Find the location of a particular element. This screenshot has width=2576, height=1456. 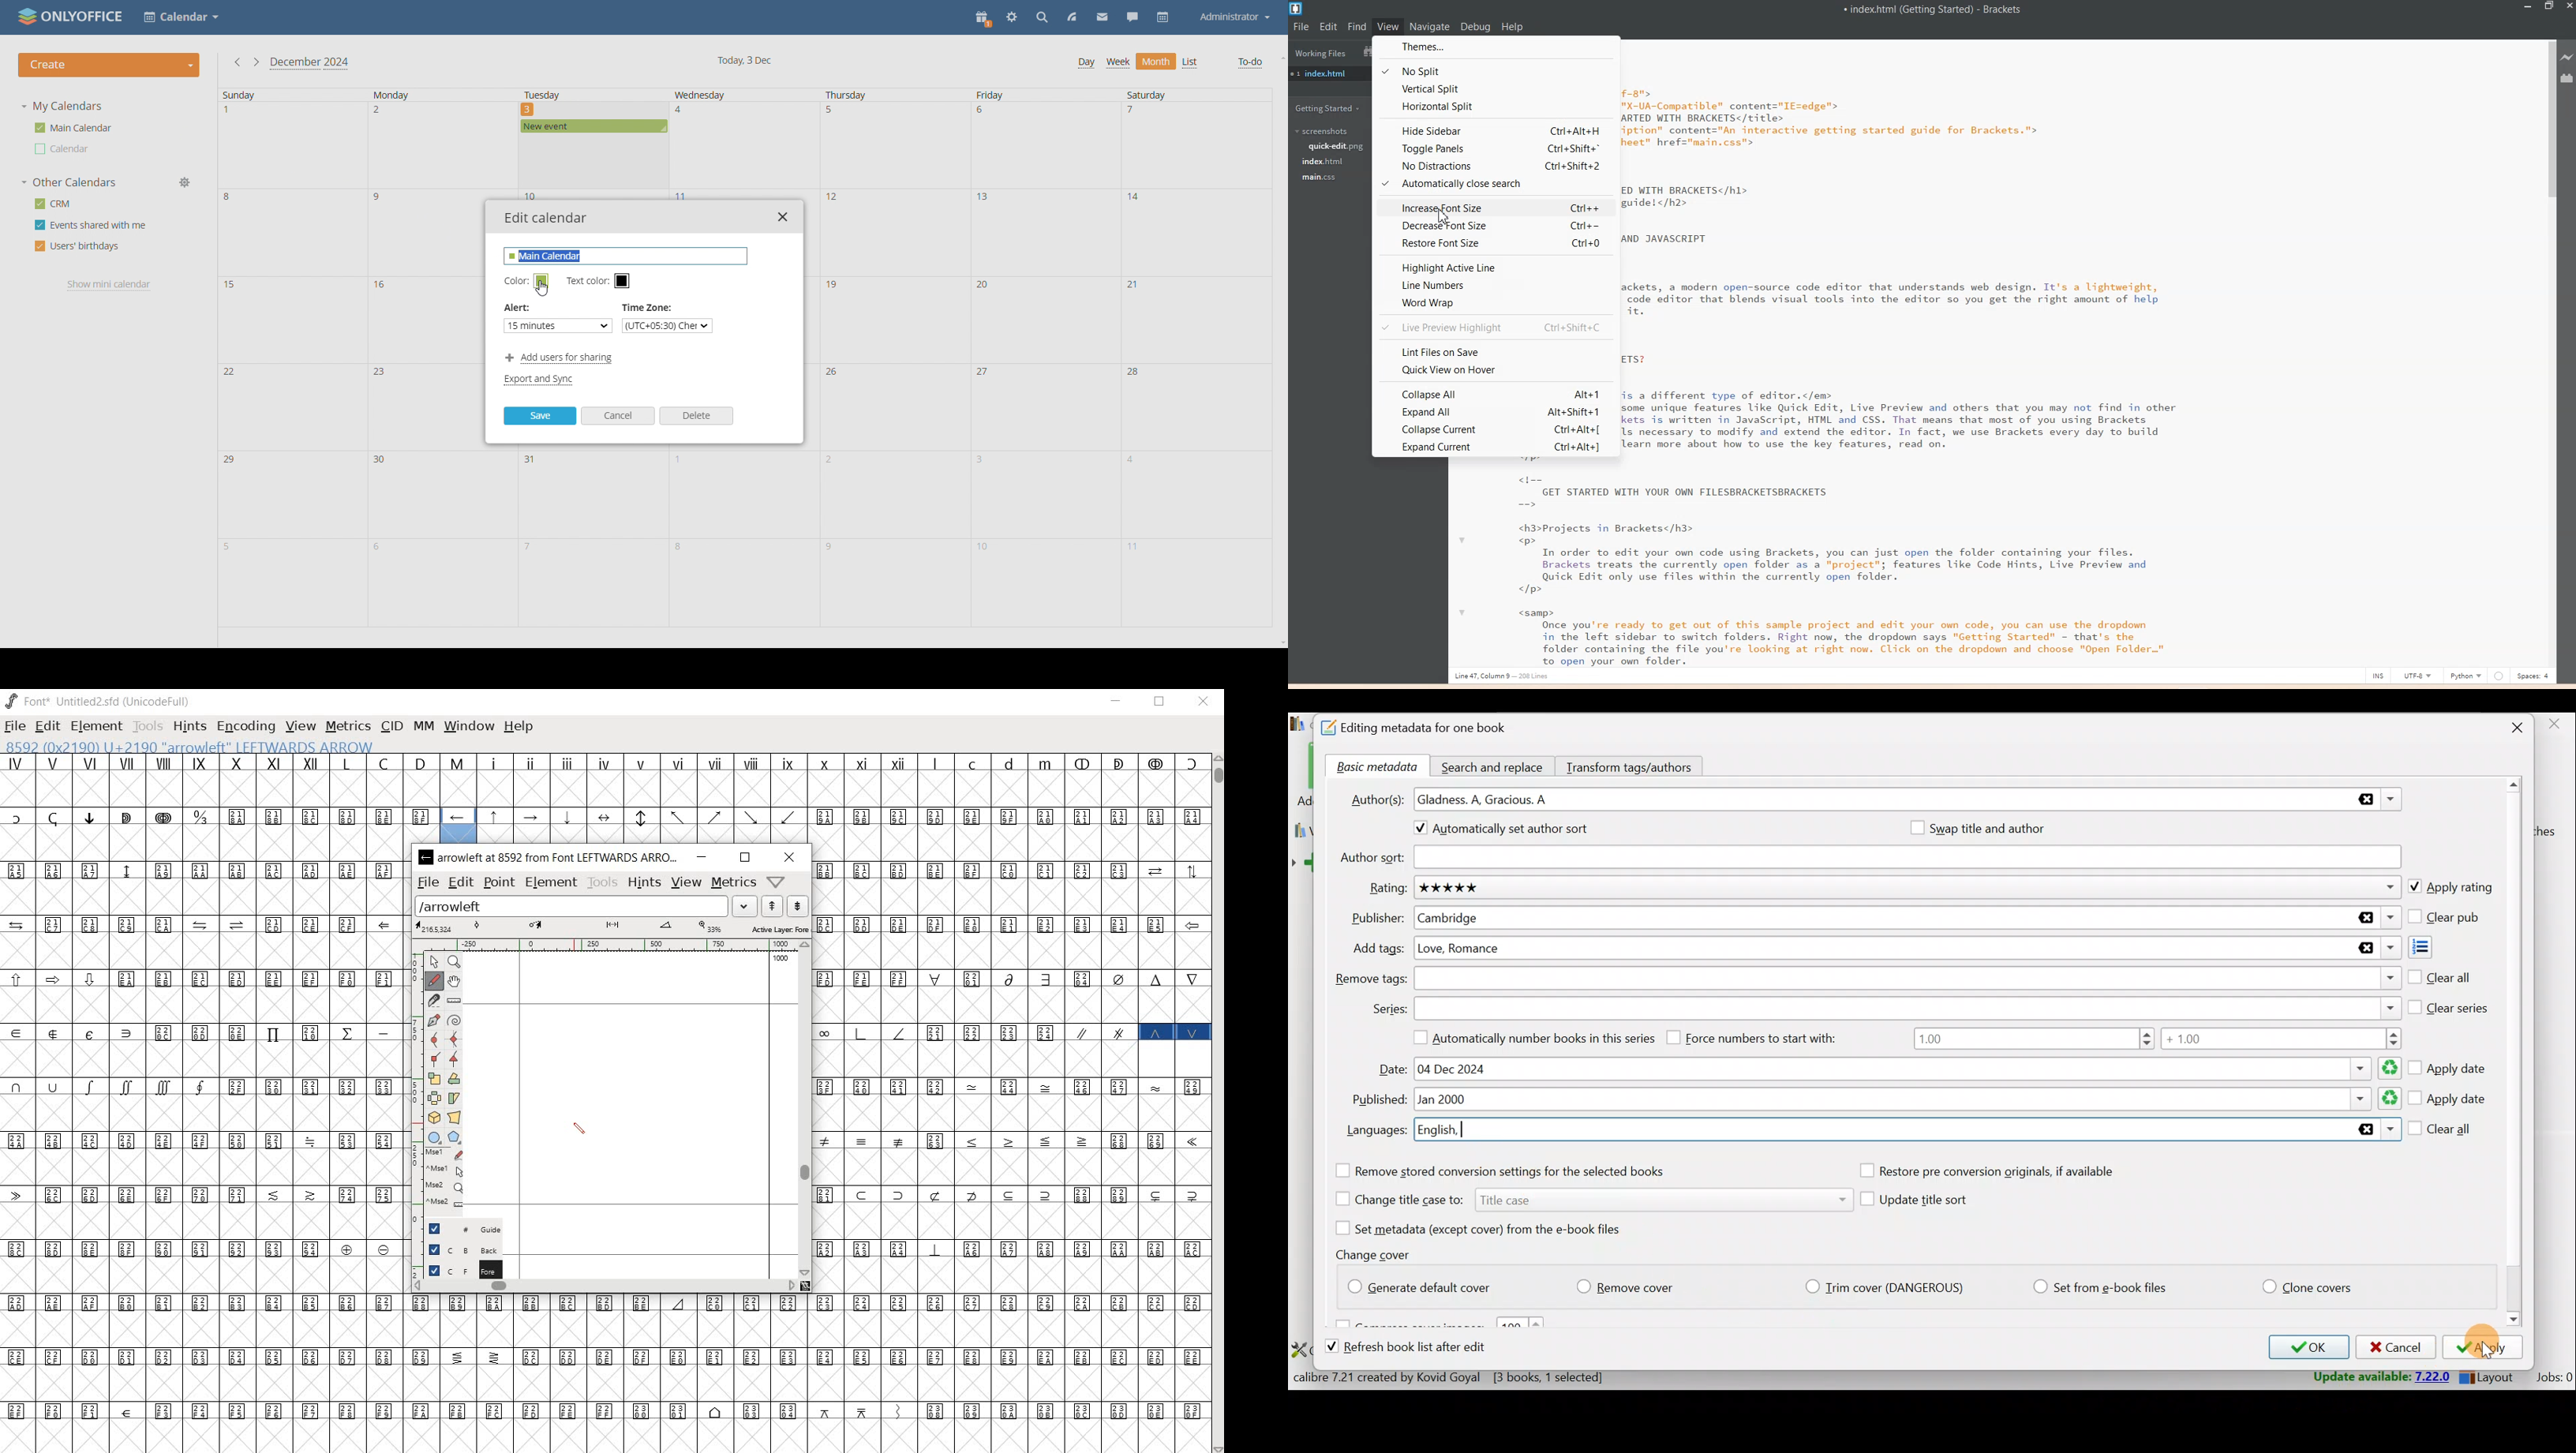

Find is located at coordinates (1357, 26).